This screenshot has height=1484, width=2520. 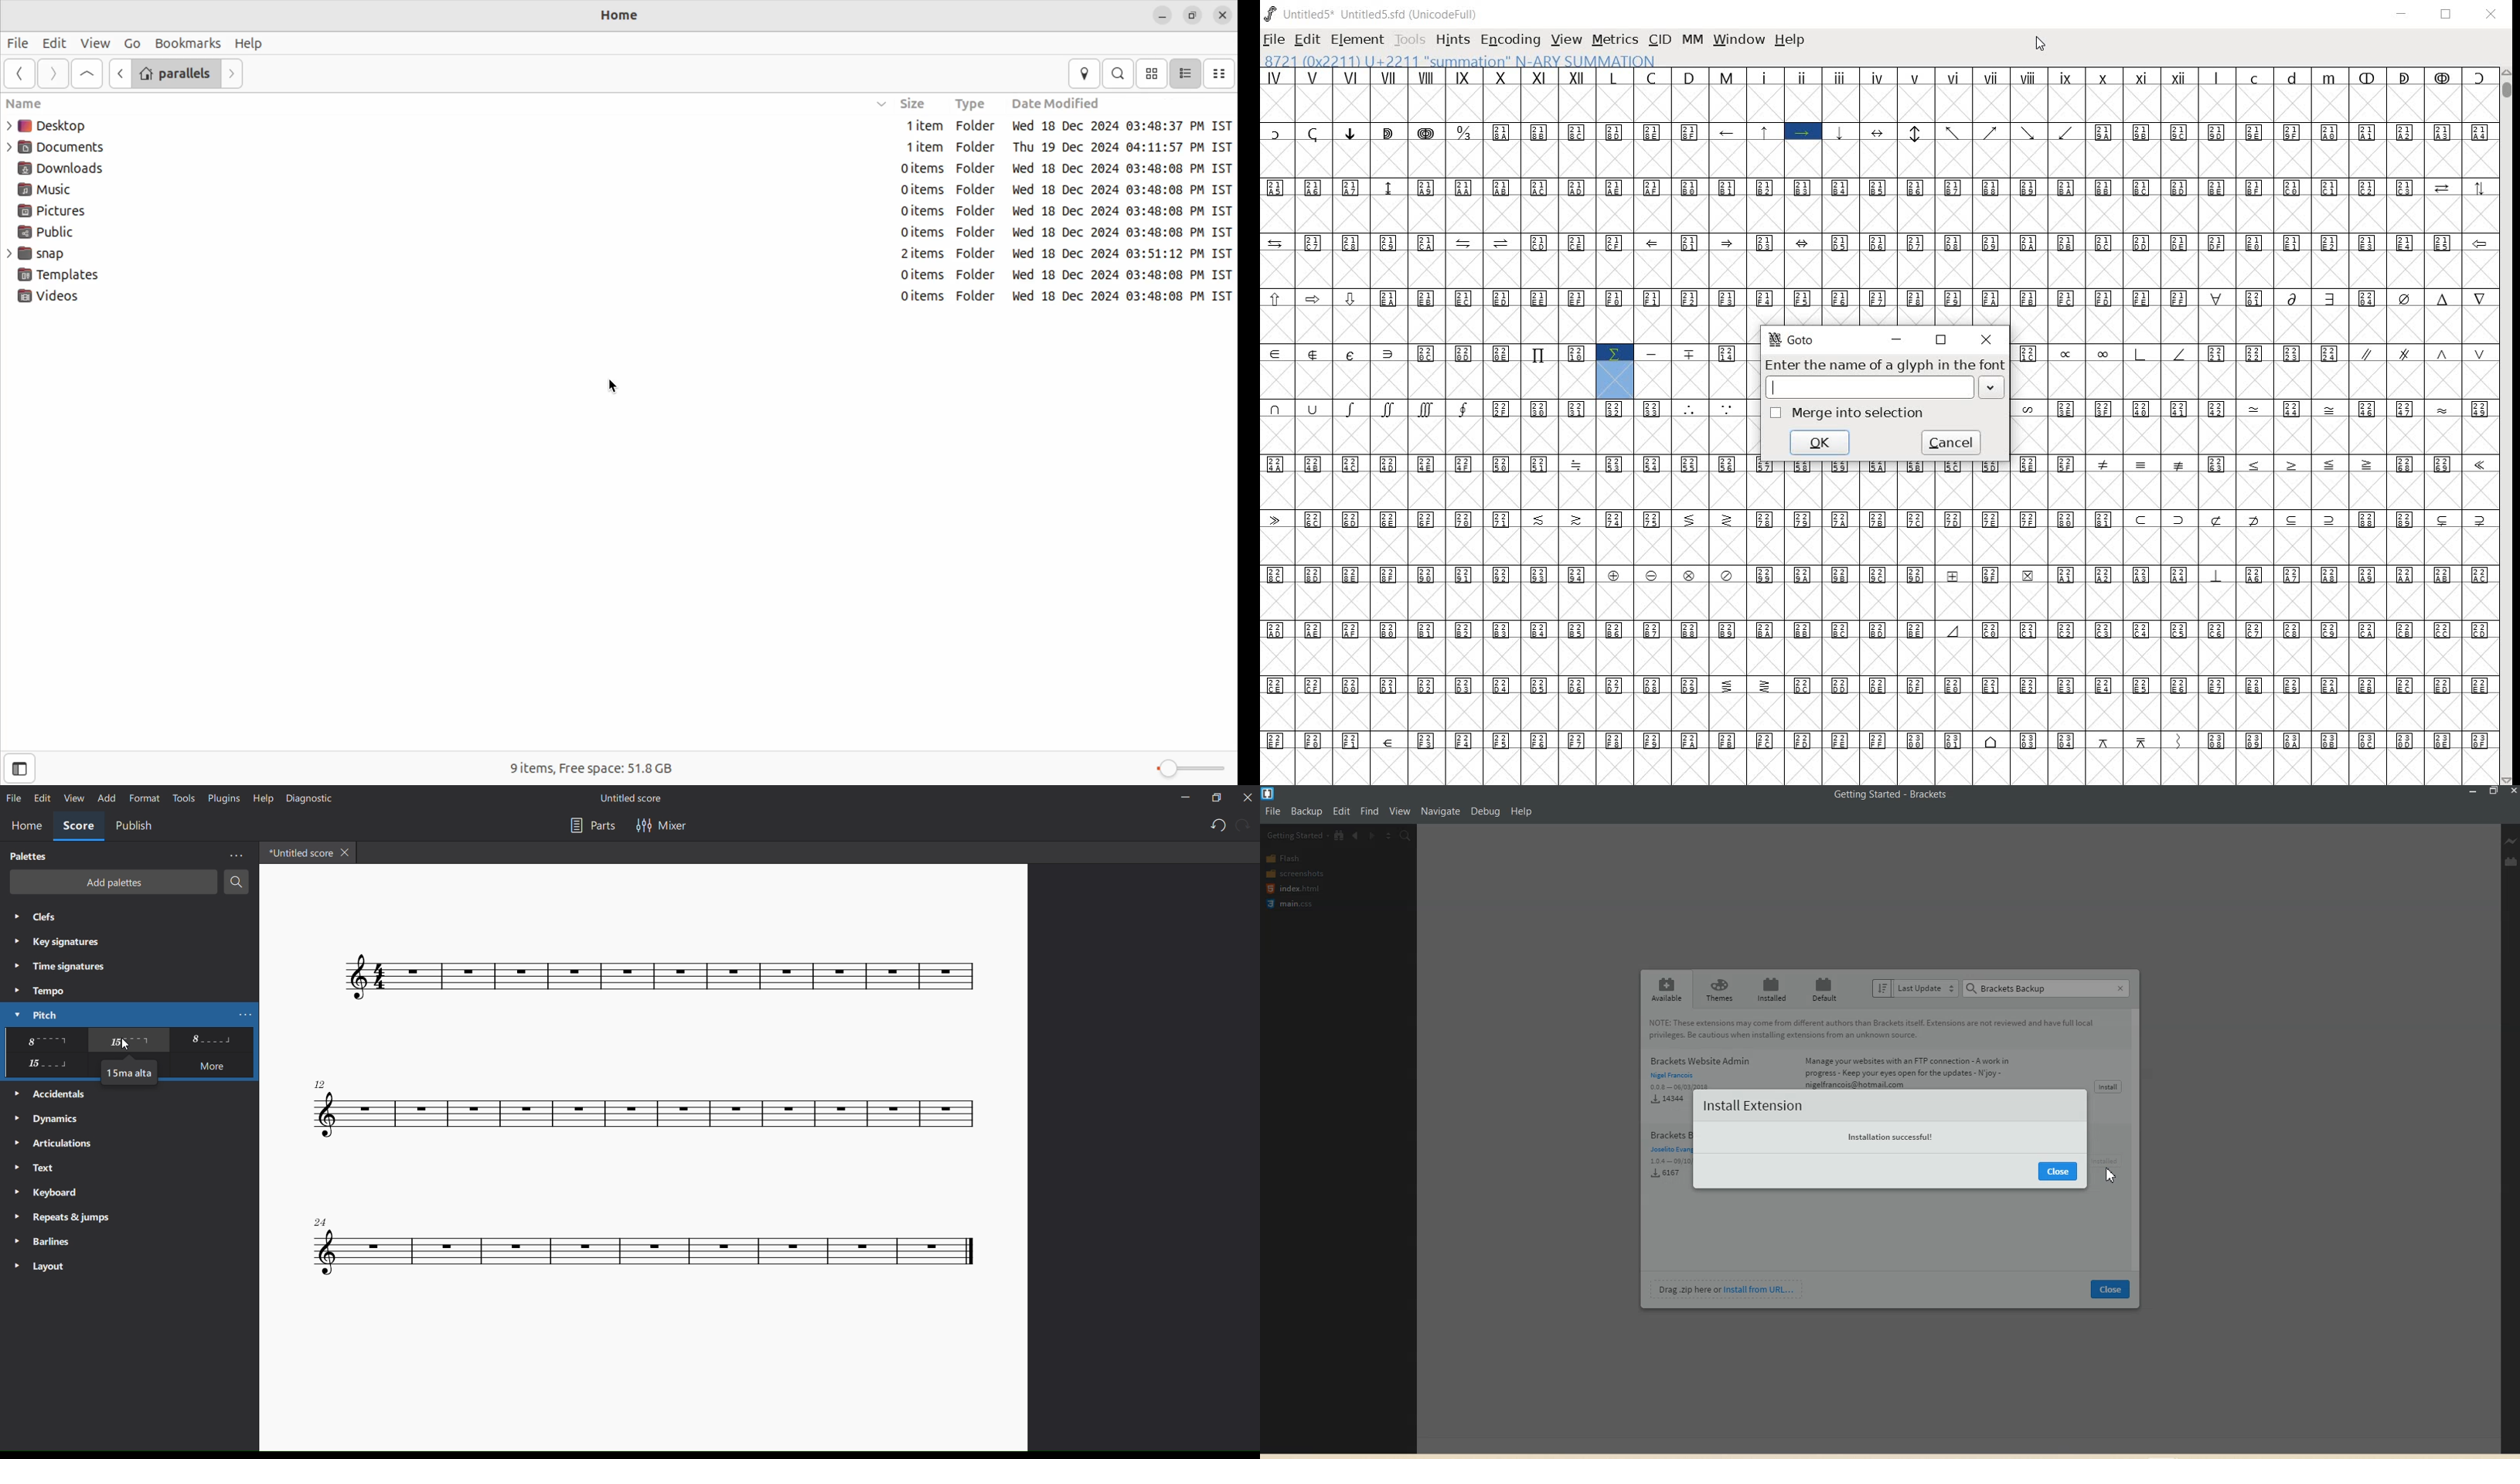 What do you see at coordinates (1307, 41) in the screenshot?
I see `EDIT` at bounding box center [1307, 41].